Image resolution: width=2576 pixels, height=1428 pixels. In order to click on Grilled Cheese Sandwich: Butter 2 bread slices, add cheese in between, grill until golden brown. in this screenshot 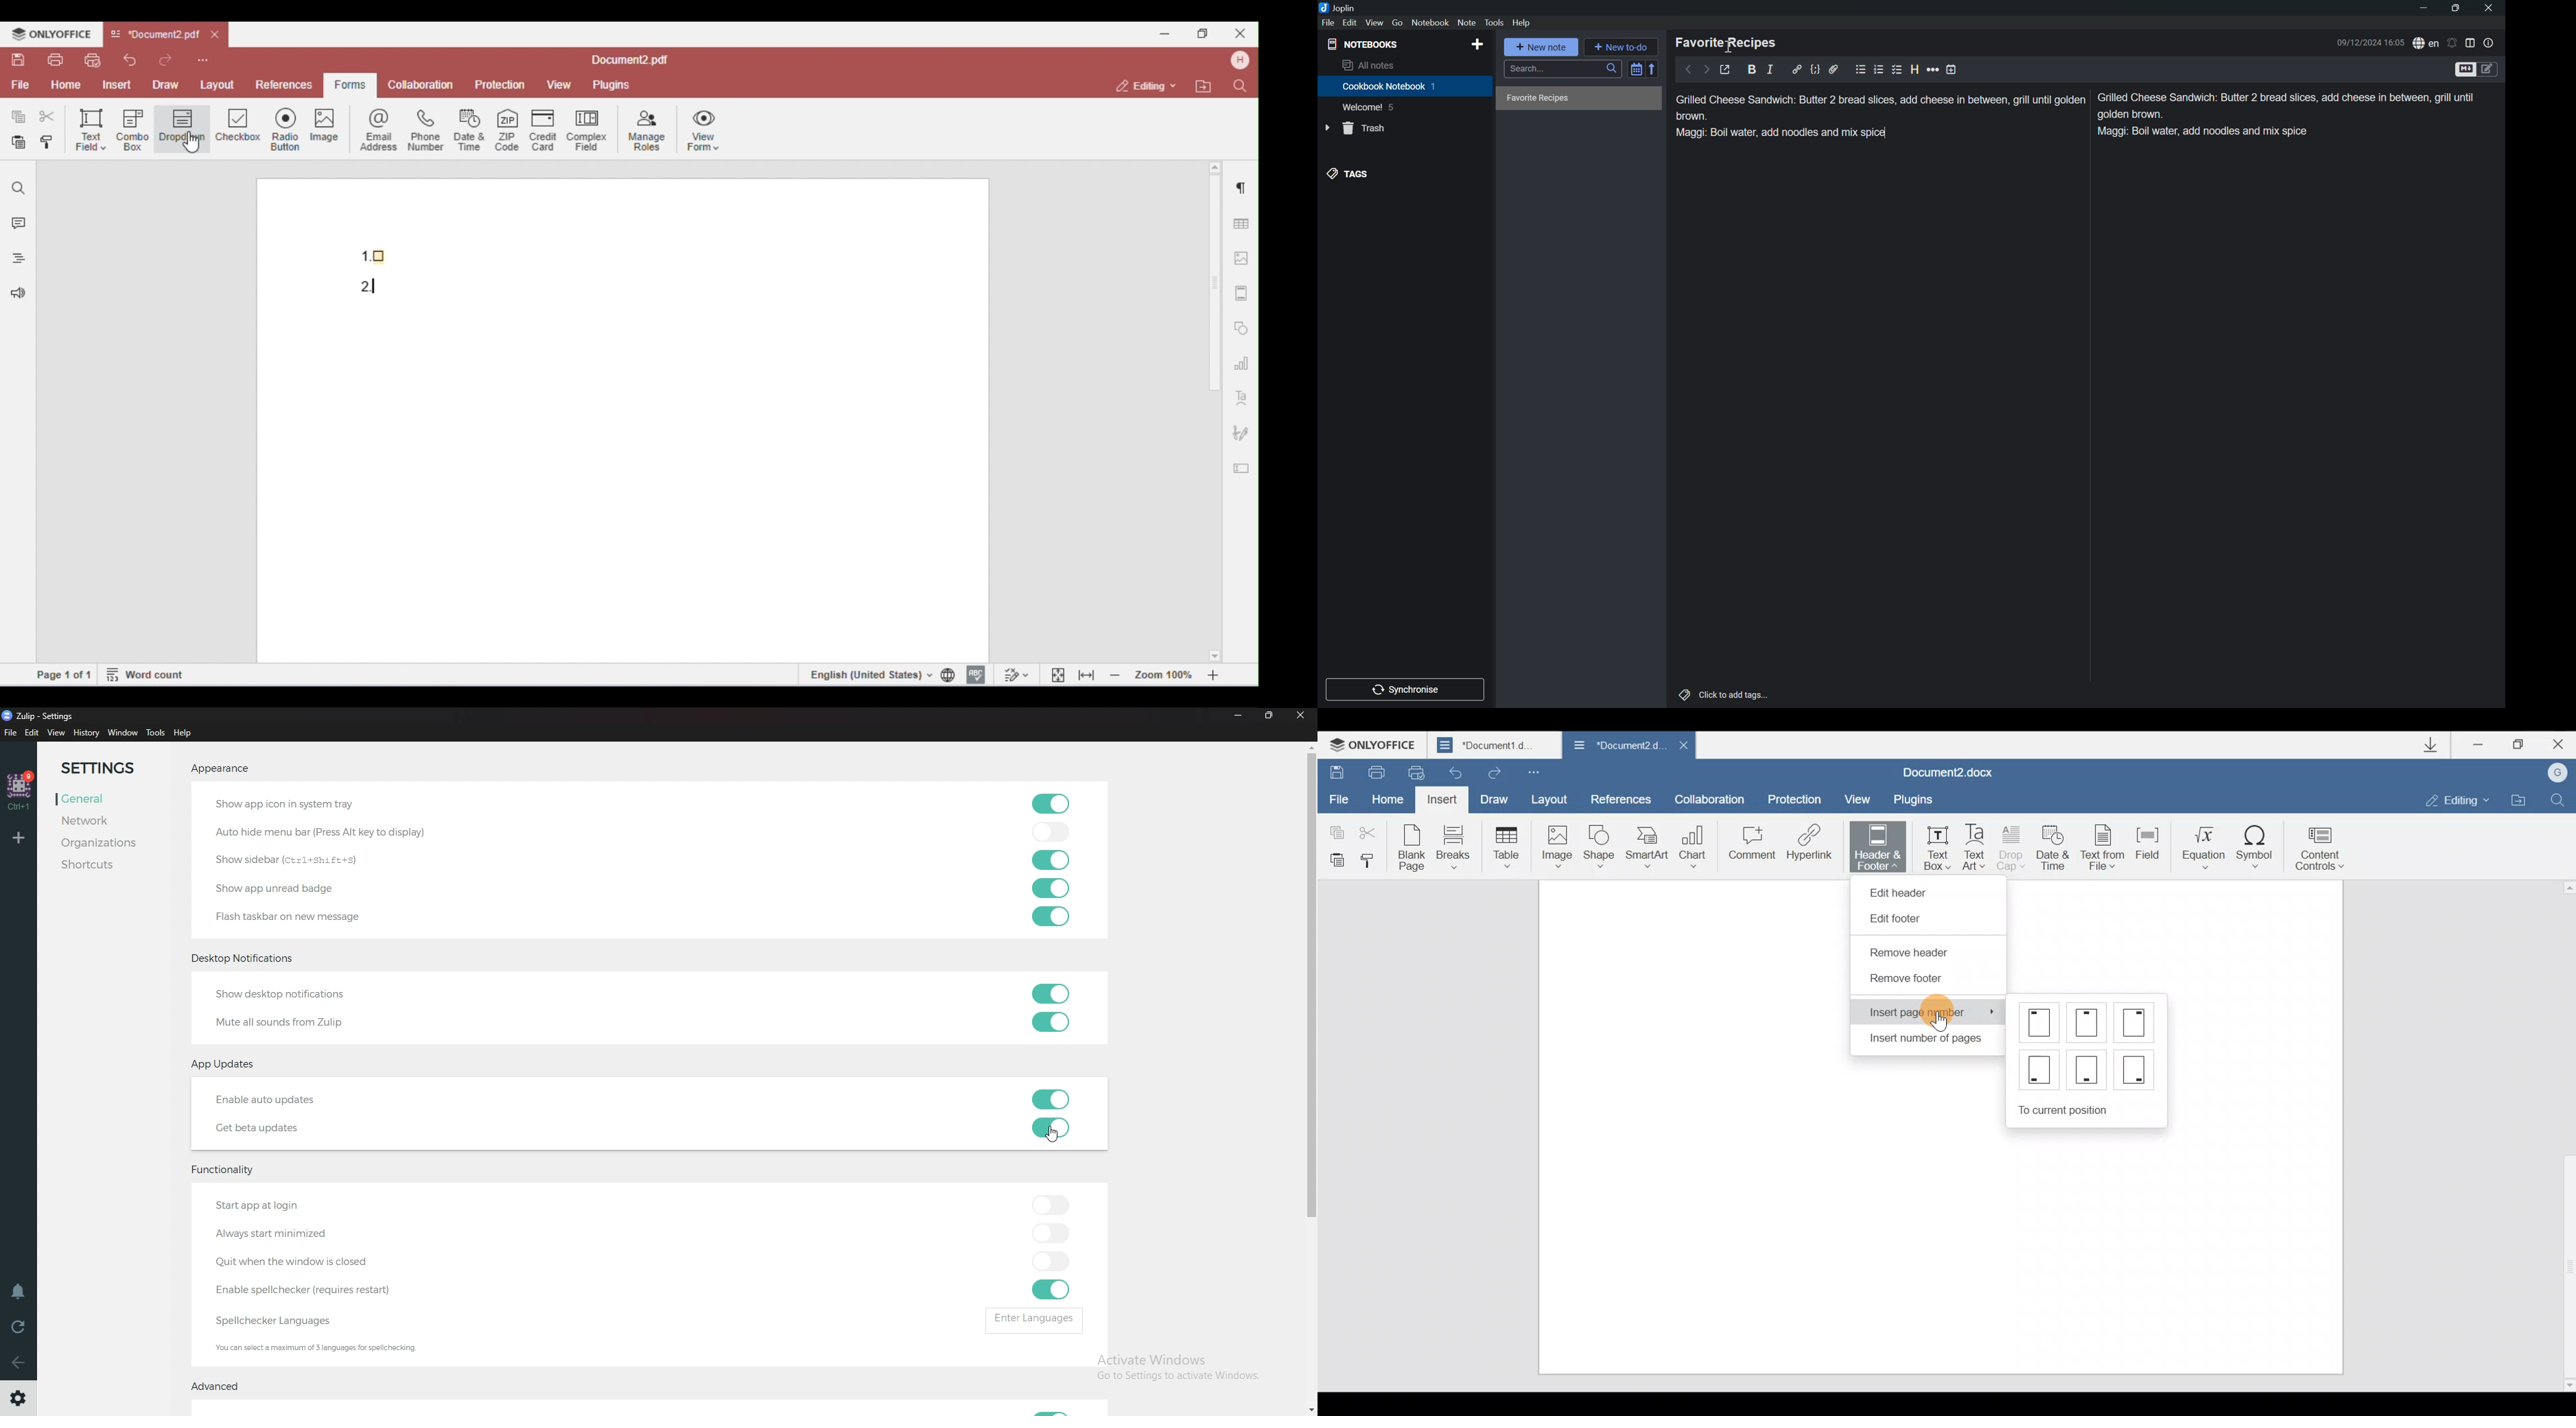, I will do `click(1880, 107)`.